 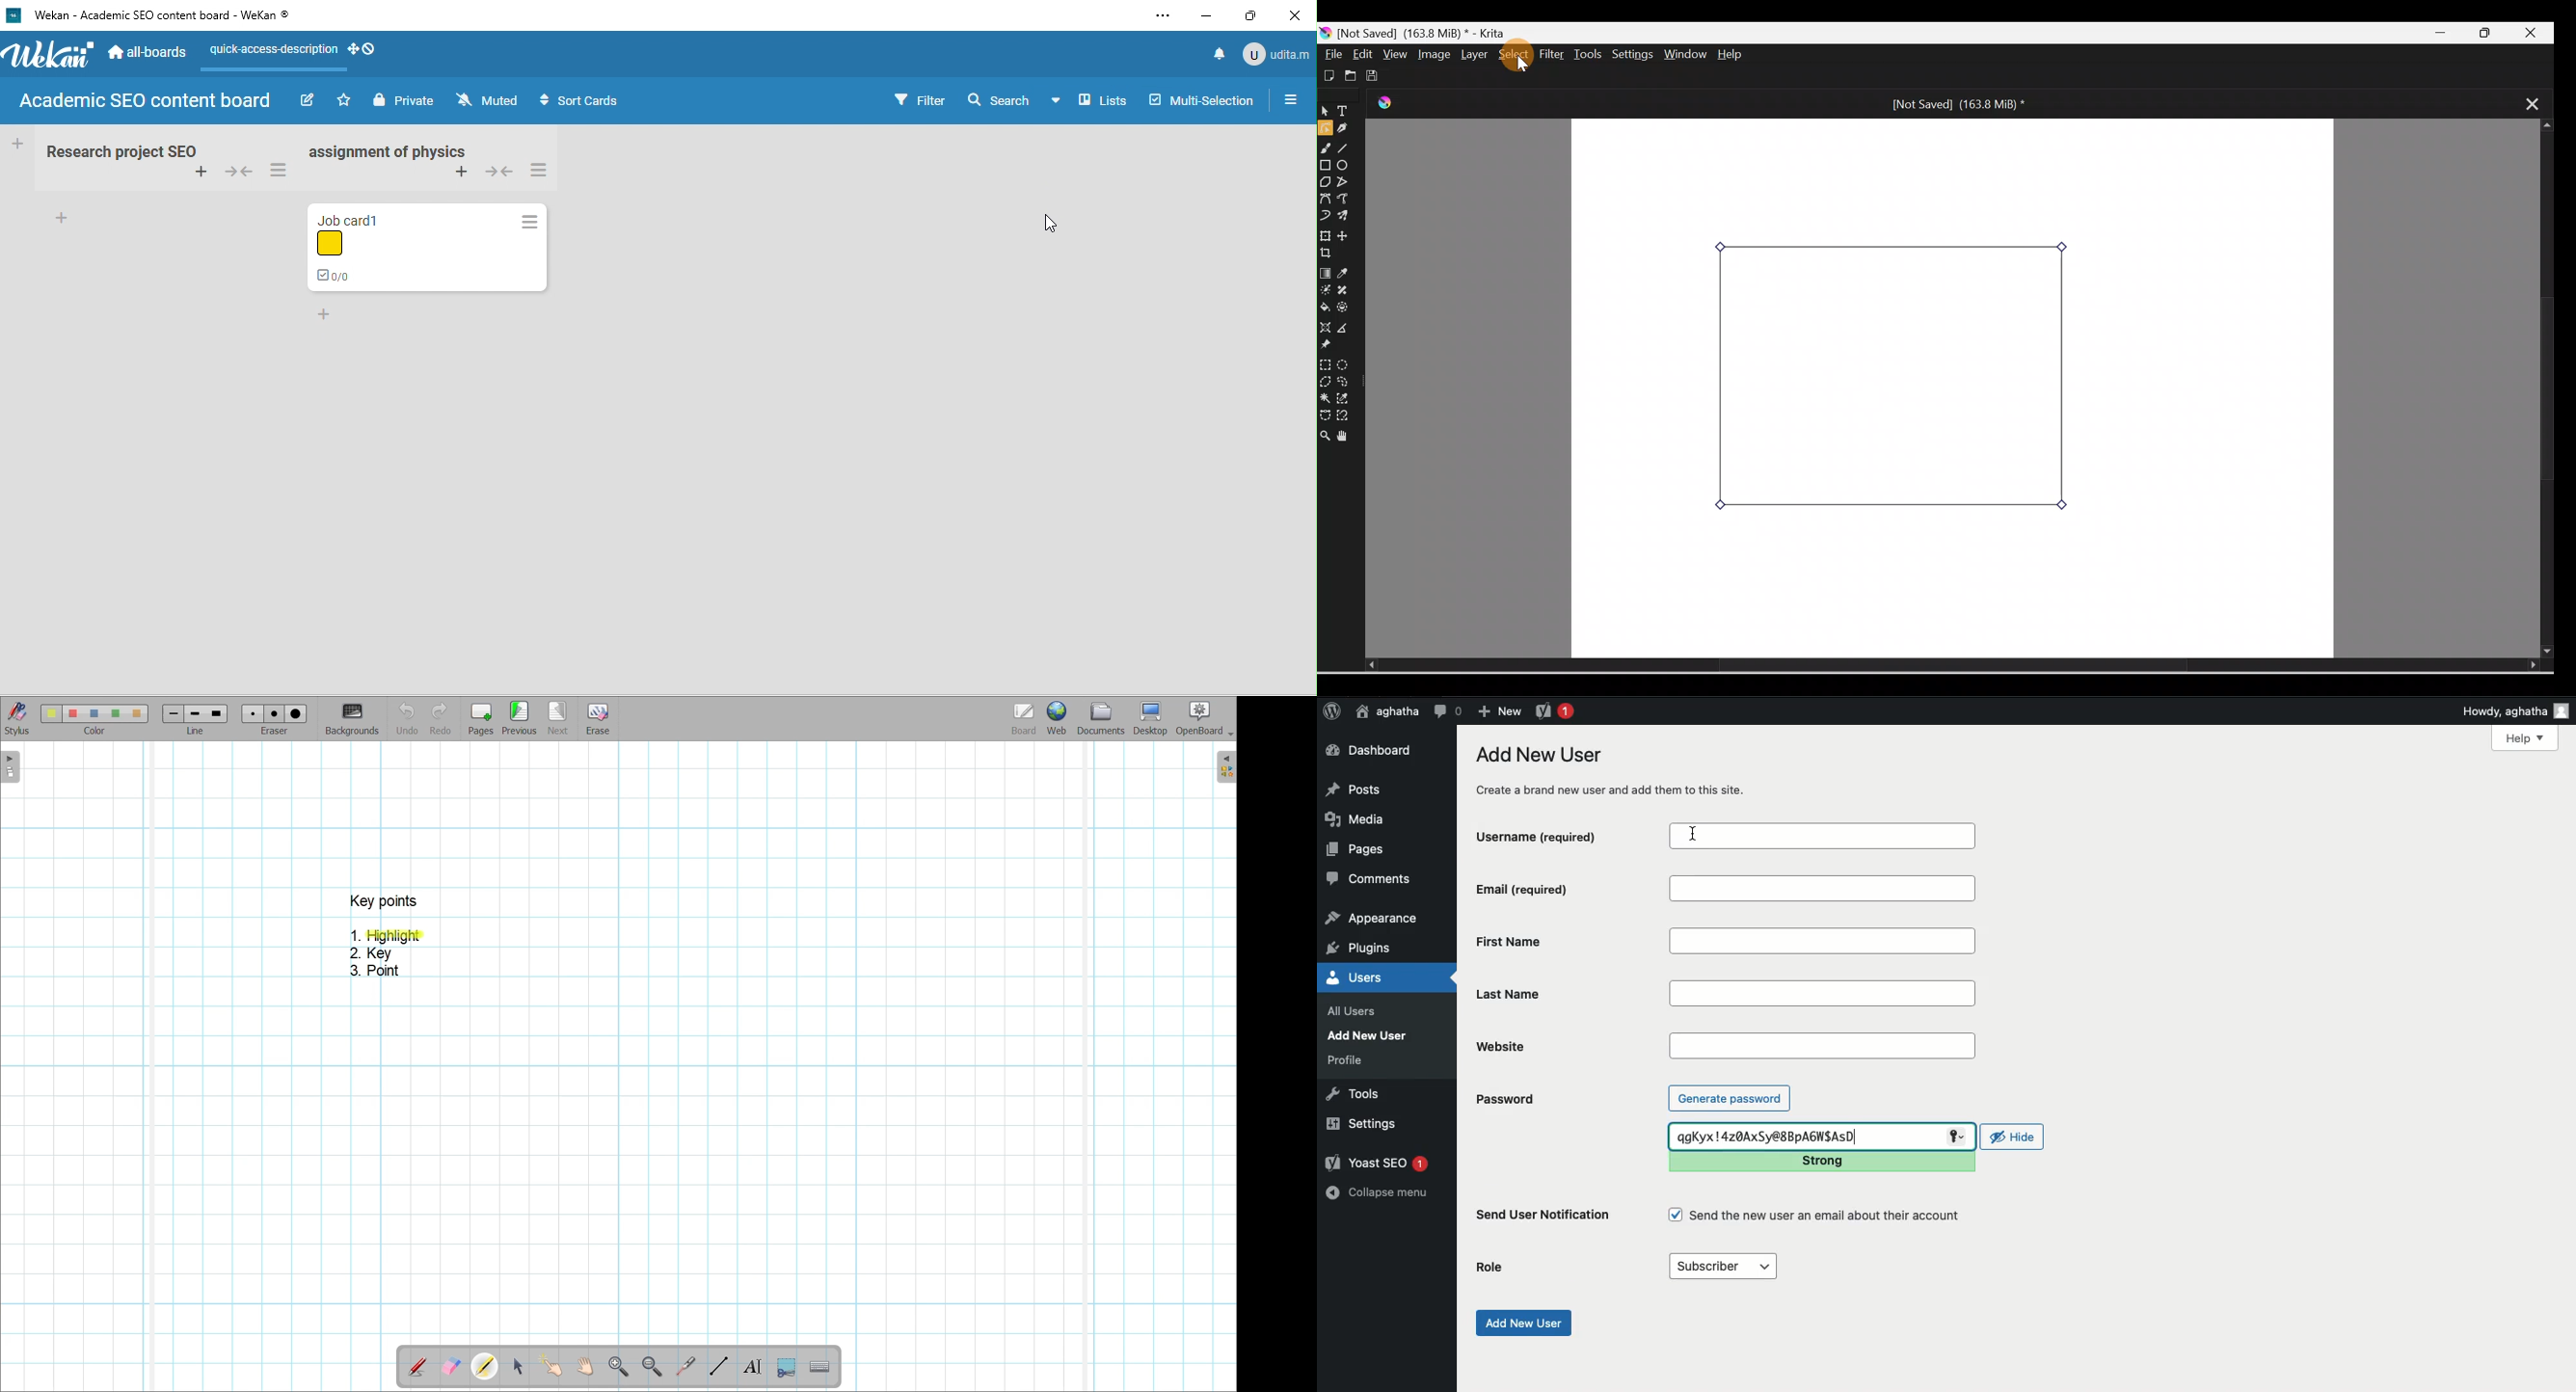 What do you see at coordinates (346, 100) in the screenshot?
I see `click to star this board` at bounding box center [346, 100].